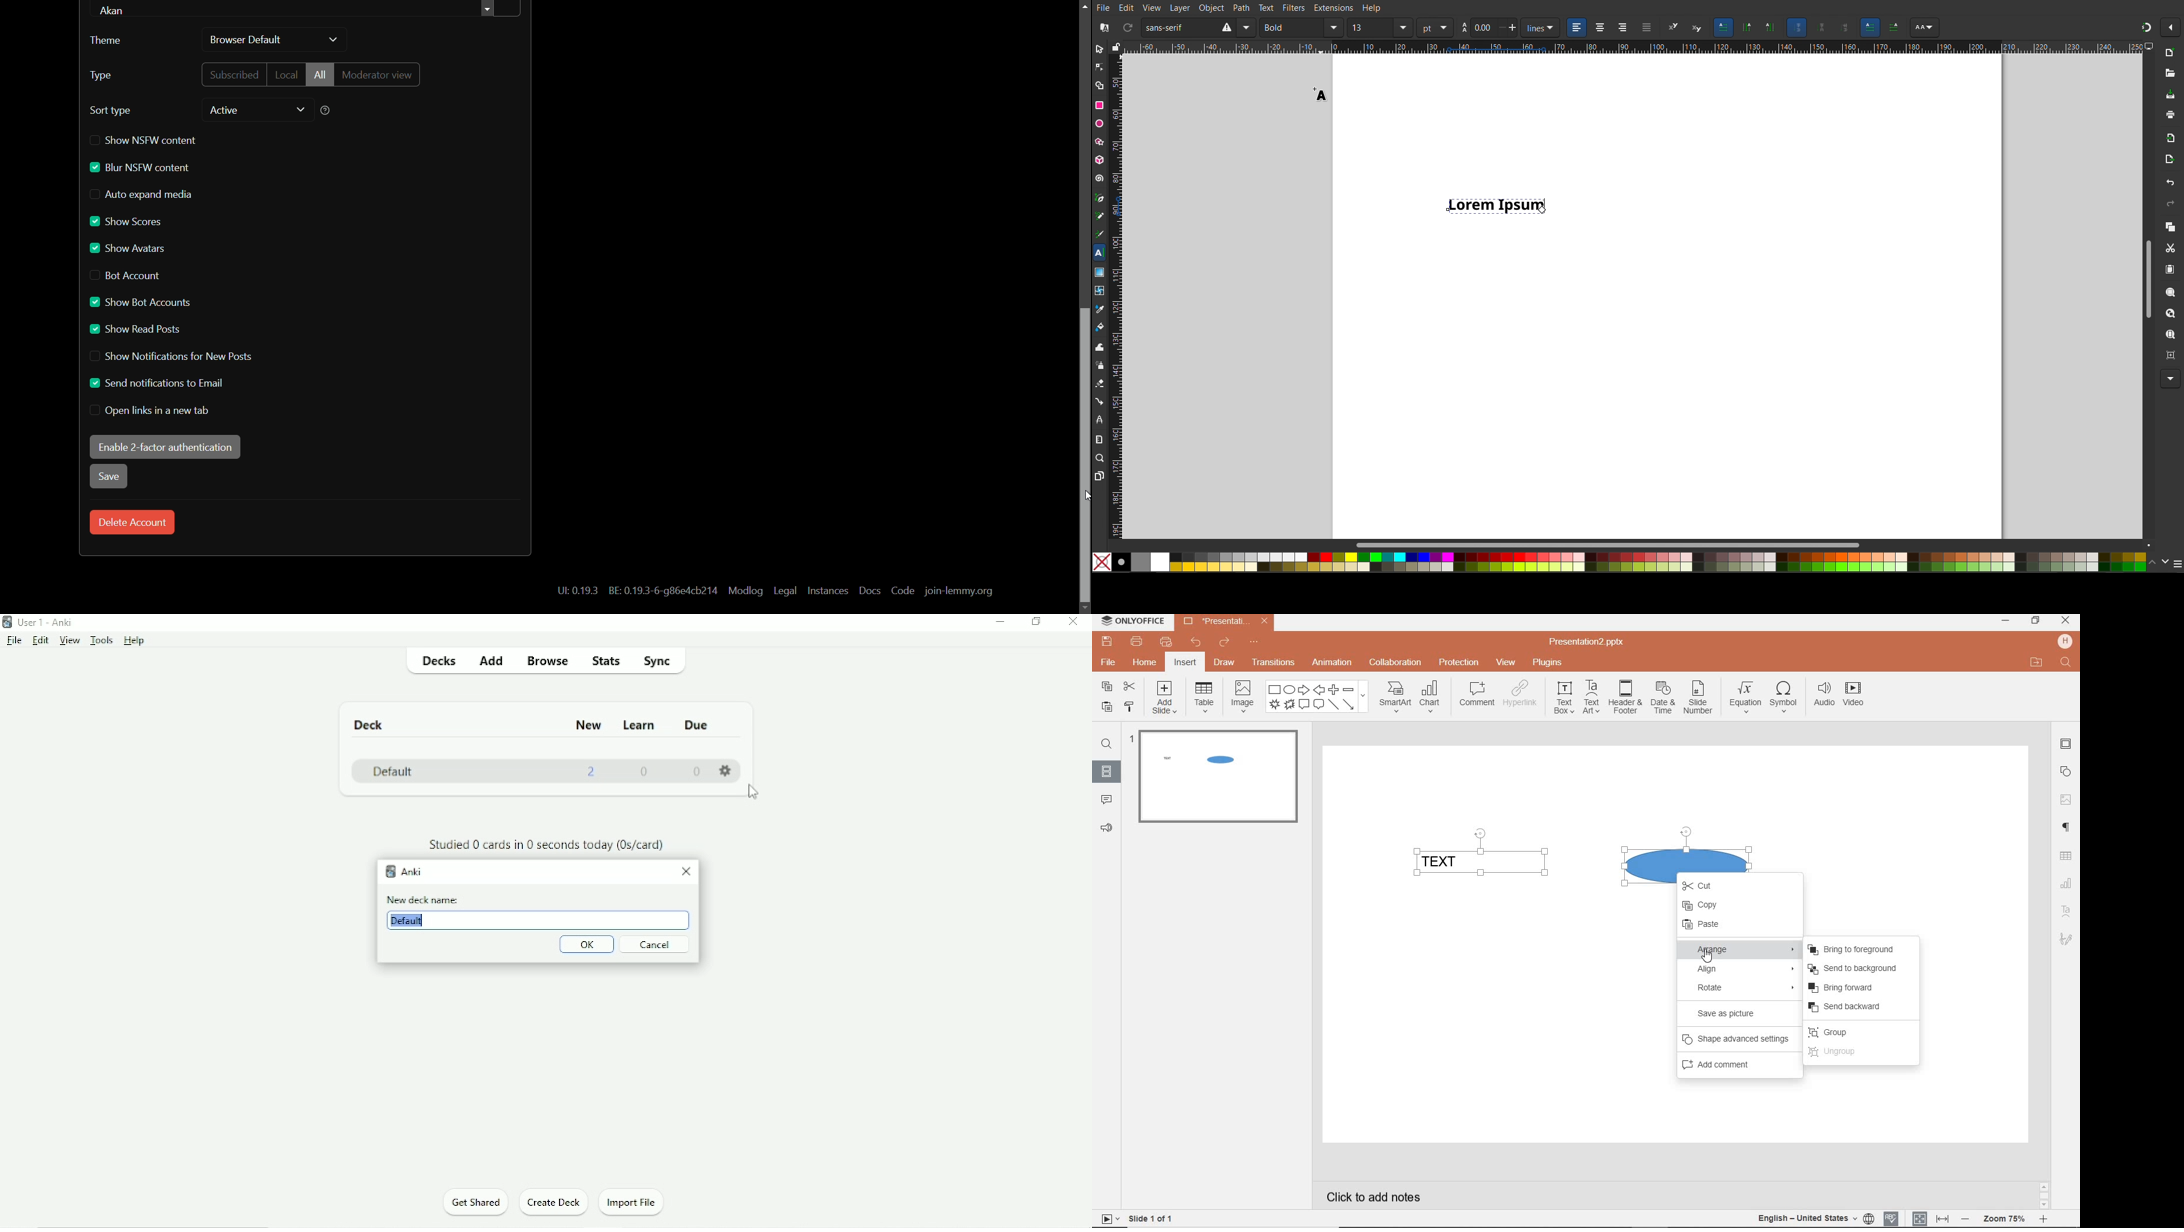 This screenshot has width=2184, height=1232. What do you see at coordinates (406, 921) in the screenshot?
I see `Default` at bounding box center [406, 921].